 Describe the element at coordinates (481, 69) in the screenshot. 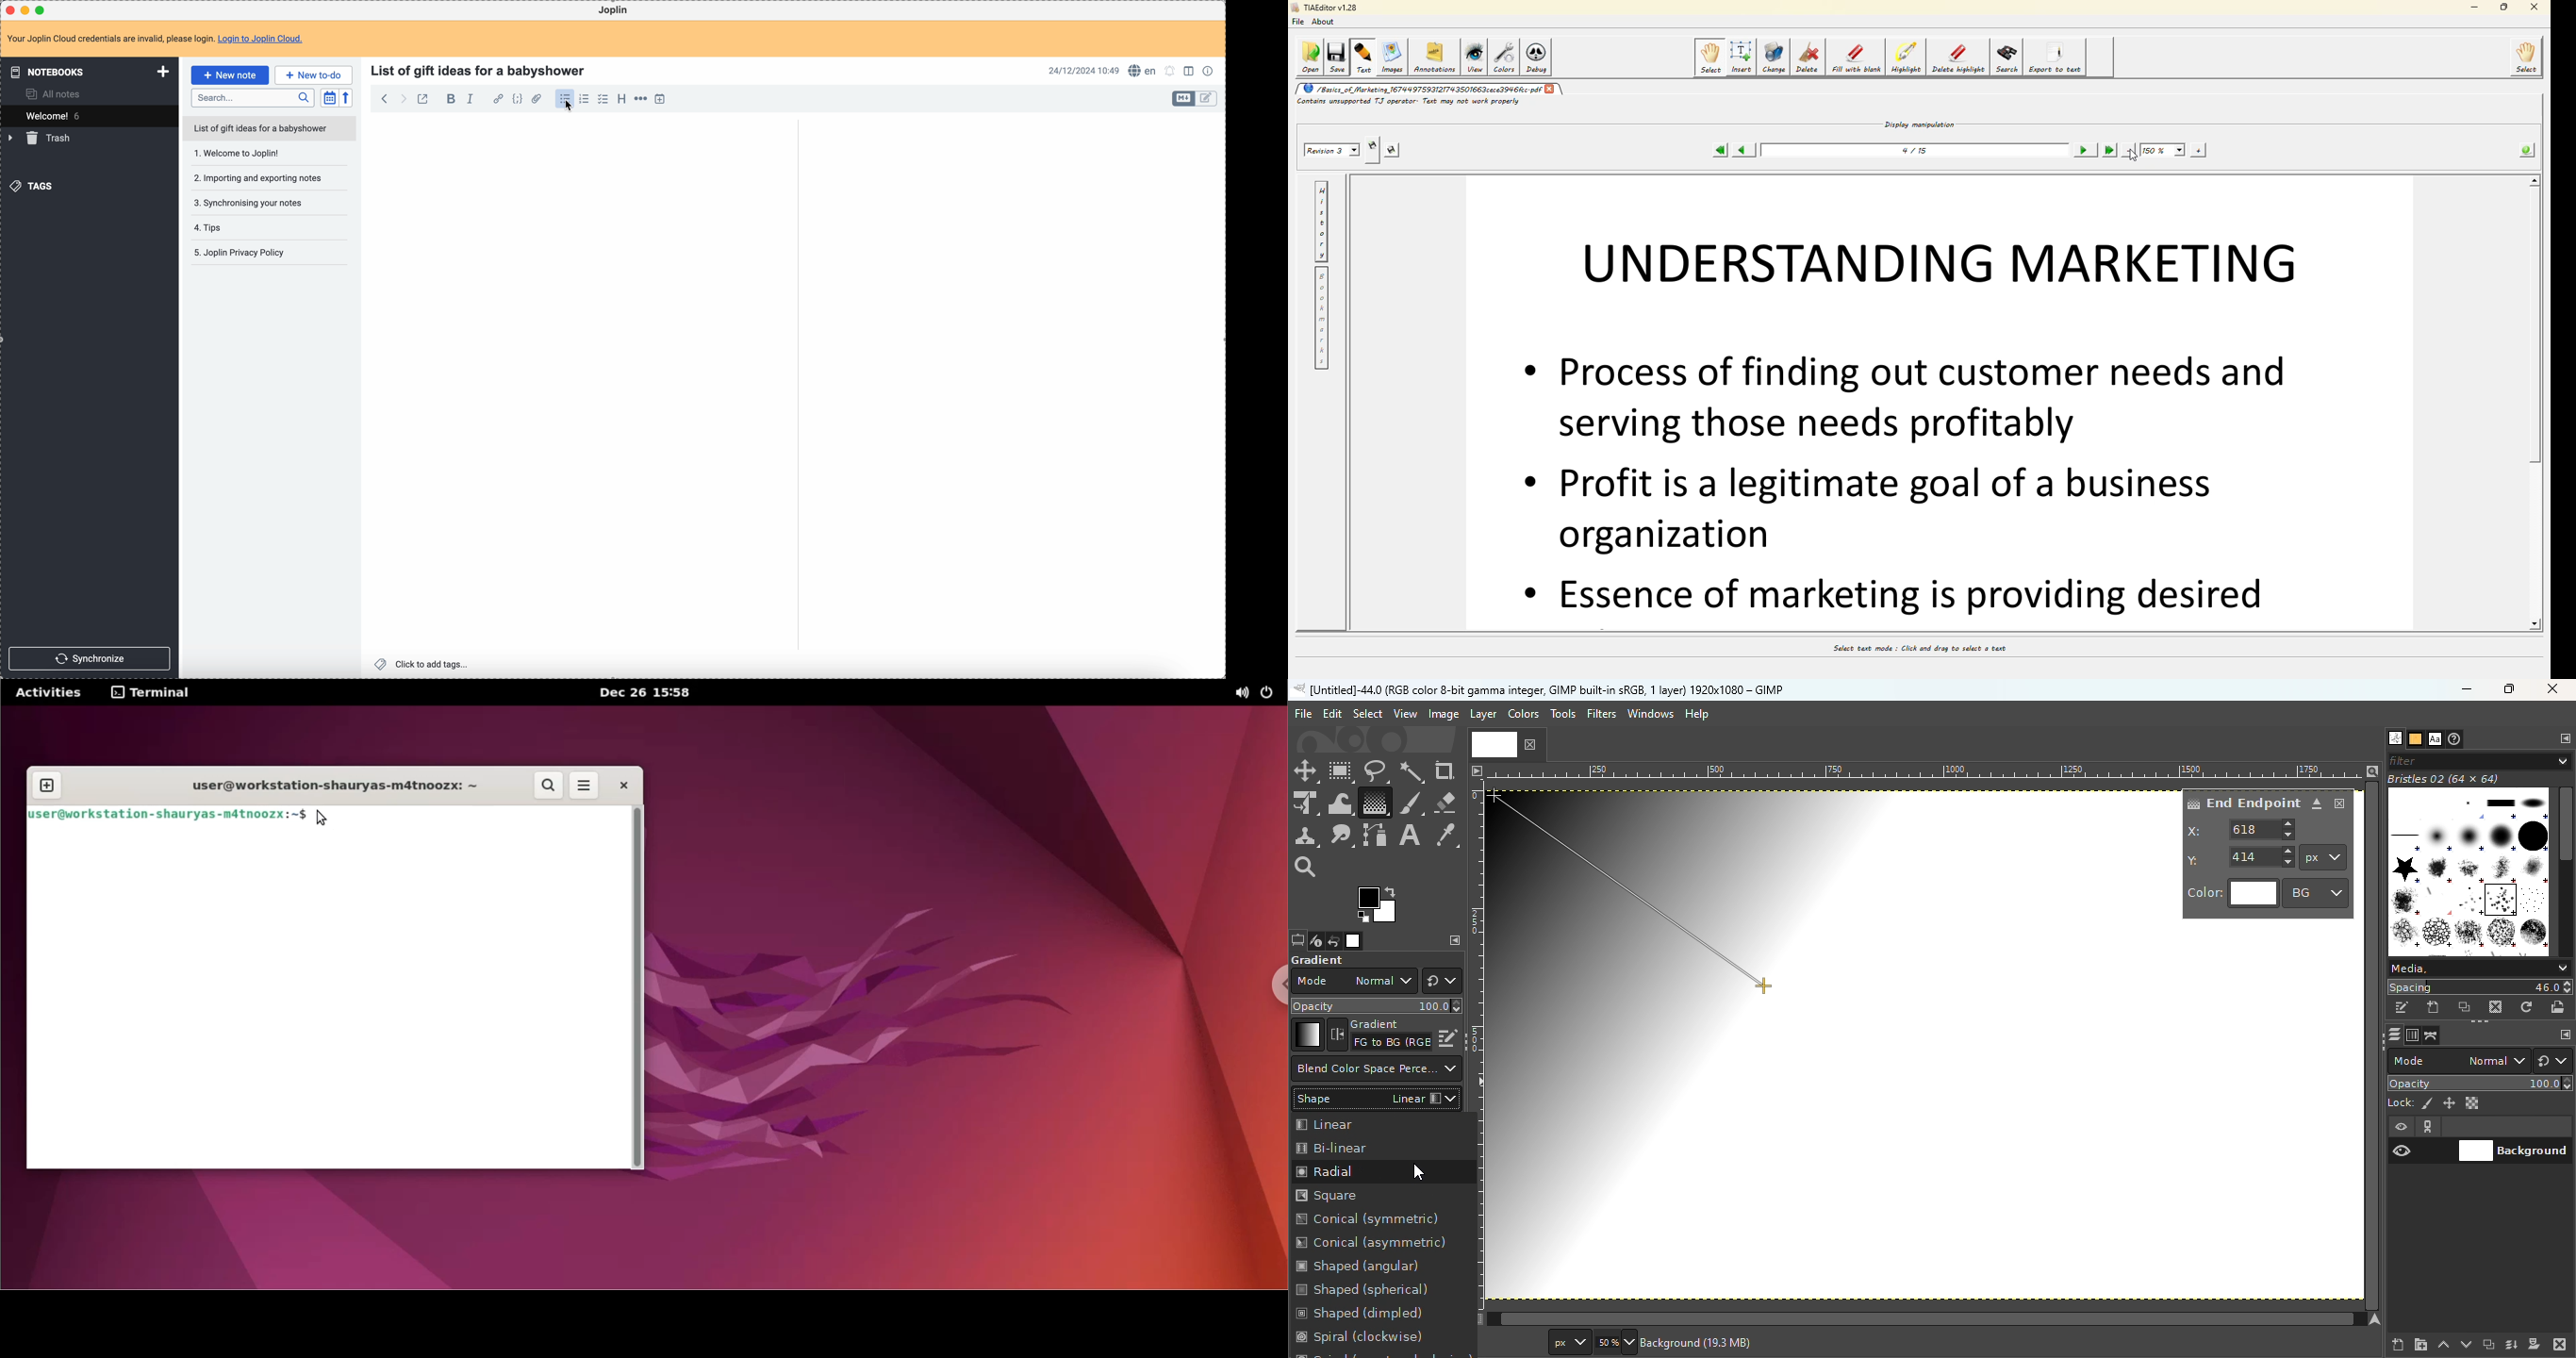

I see `title` at that location.